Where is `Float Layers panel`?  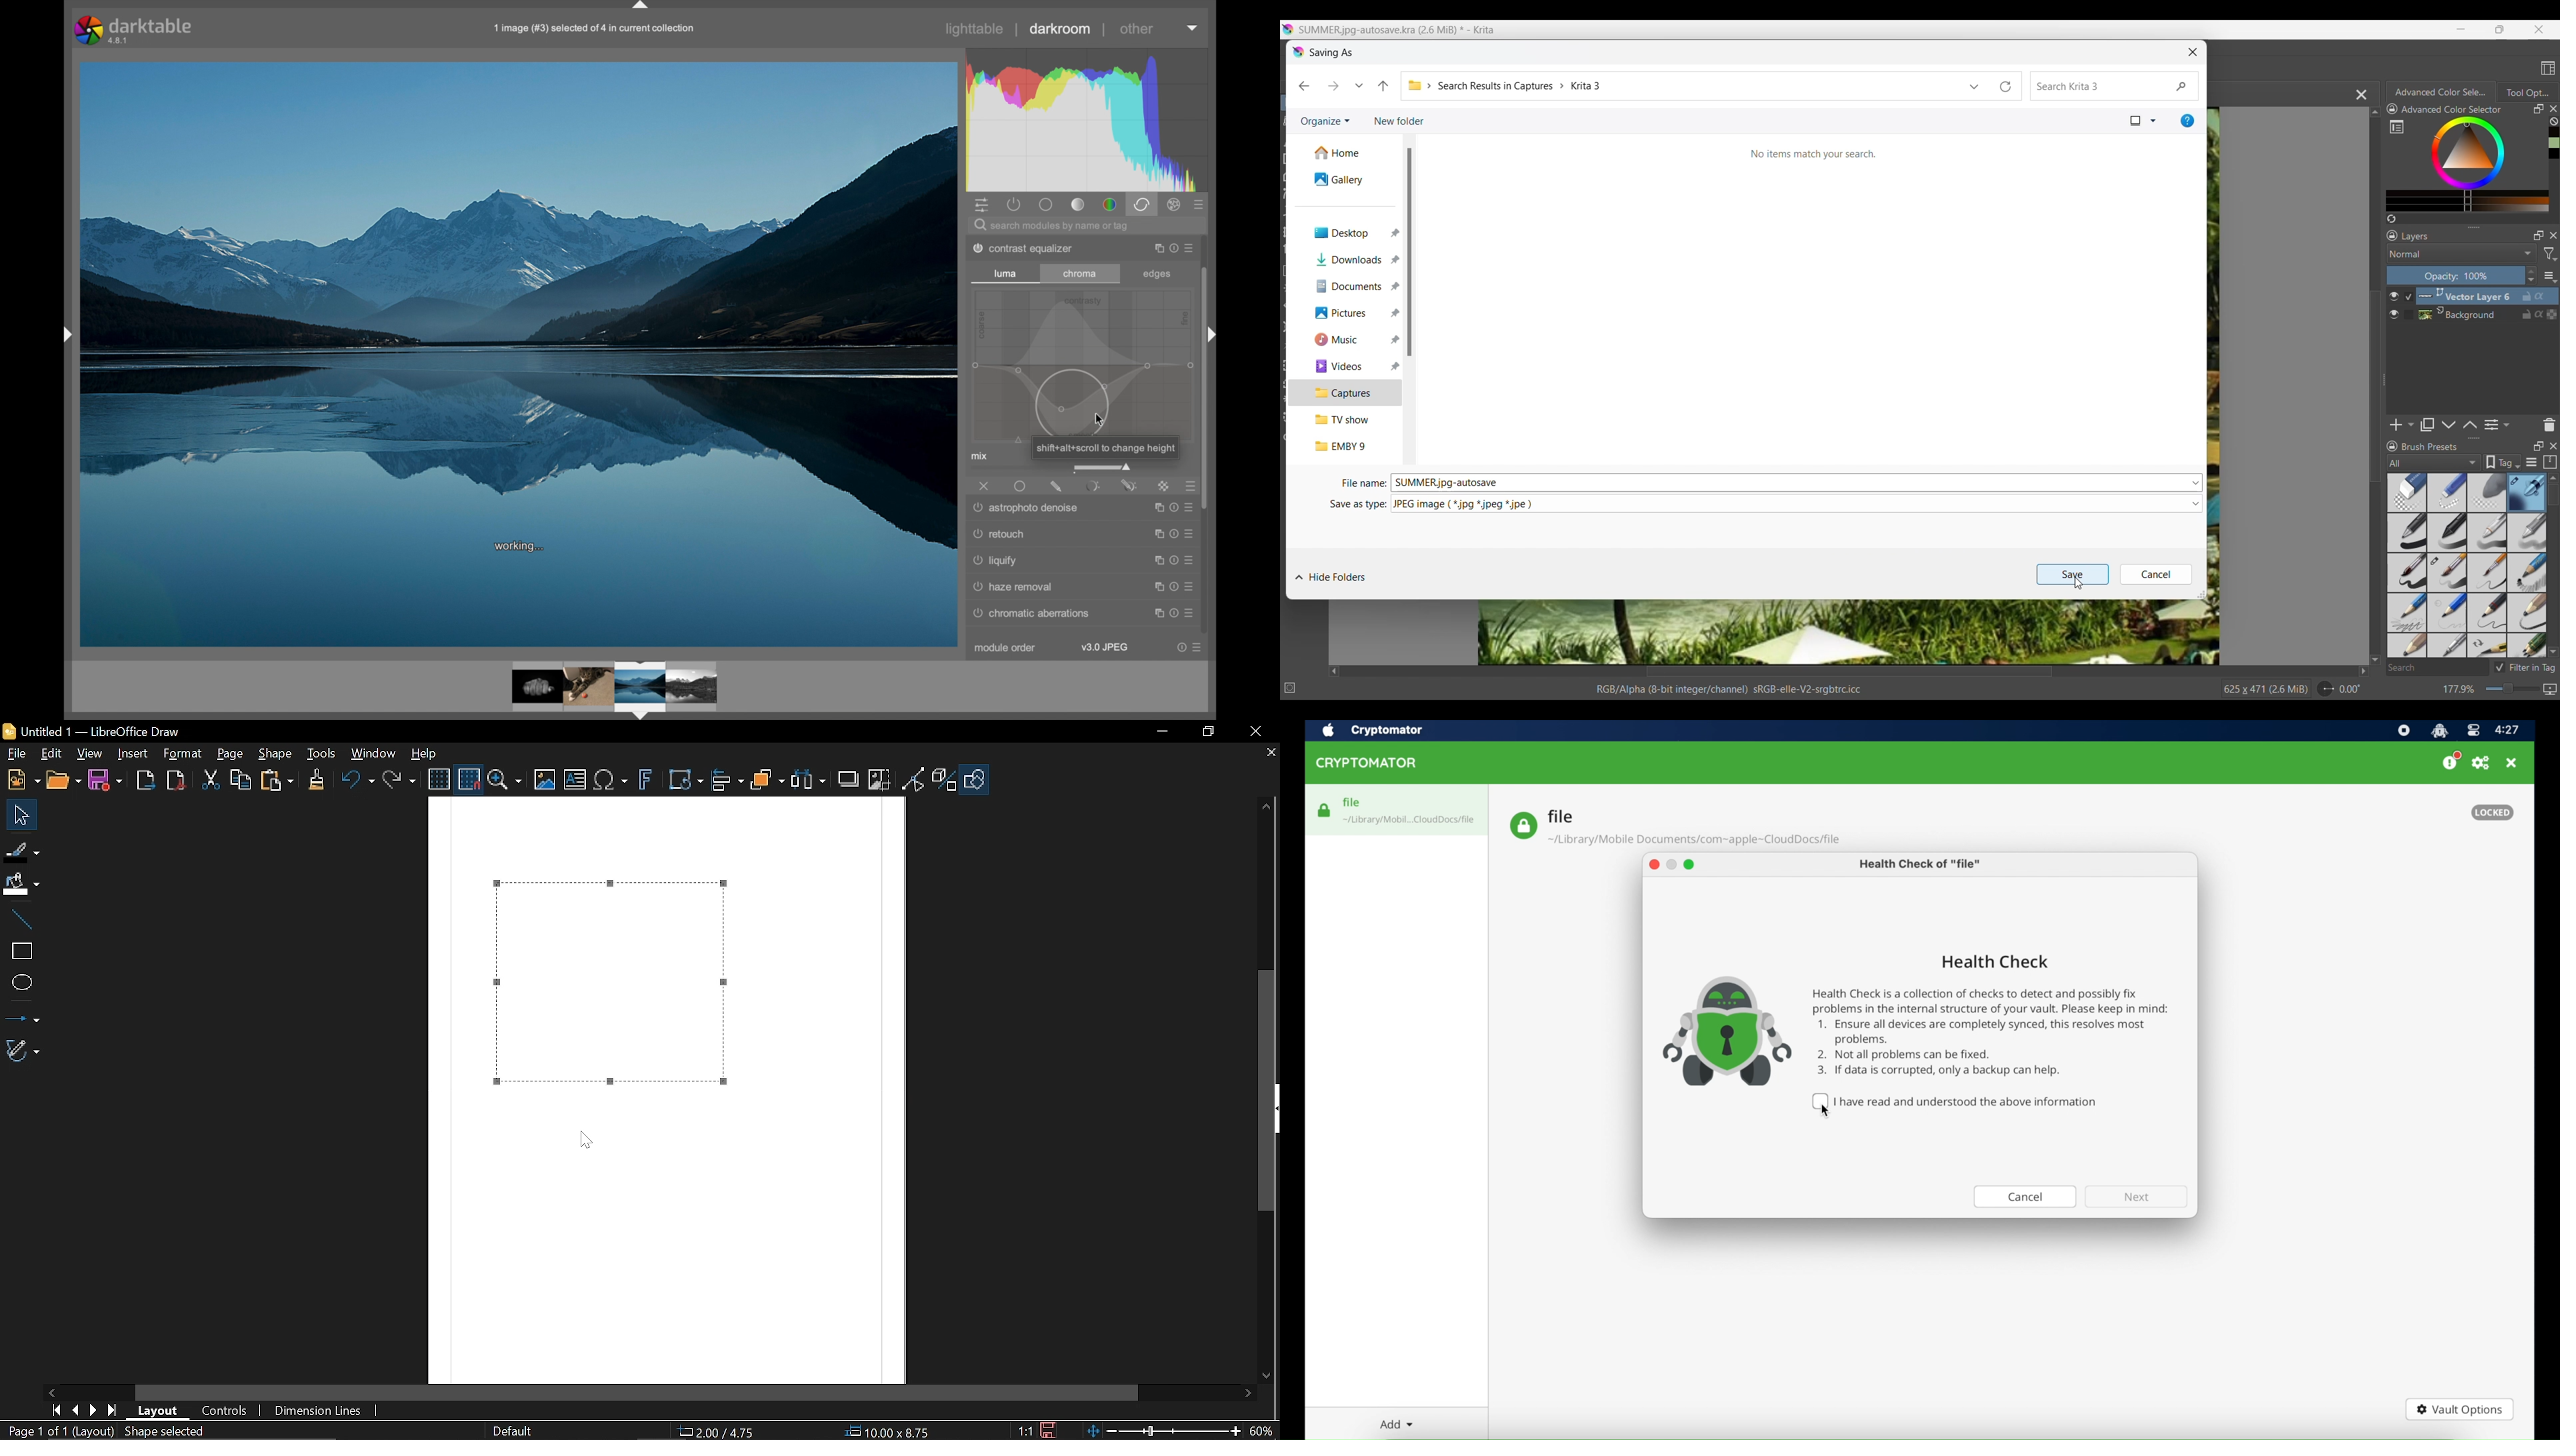 Float Layers panel is located at coordinates (2539, 235).